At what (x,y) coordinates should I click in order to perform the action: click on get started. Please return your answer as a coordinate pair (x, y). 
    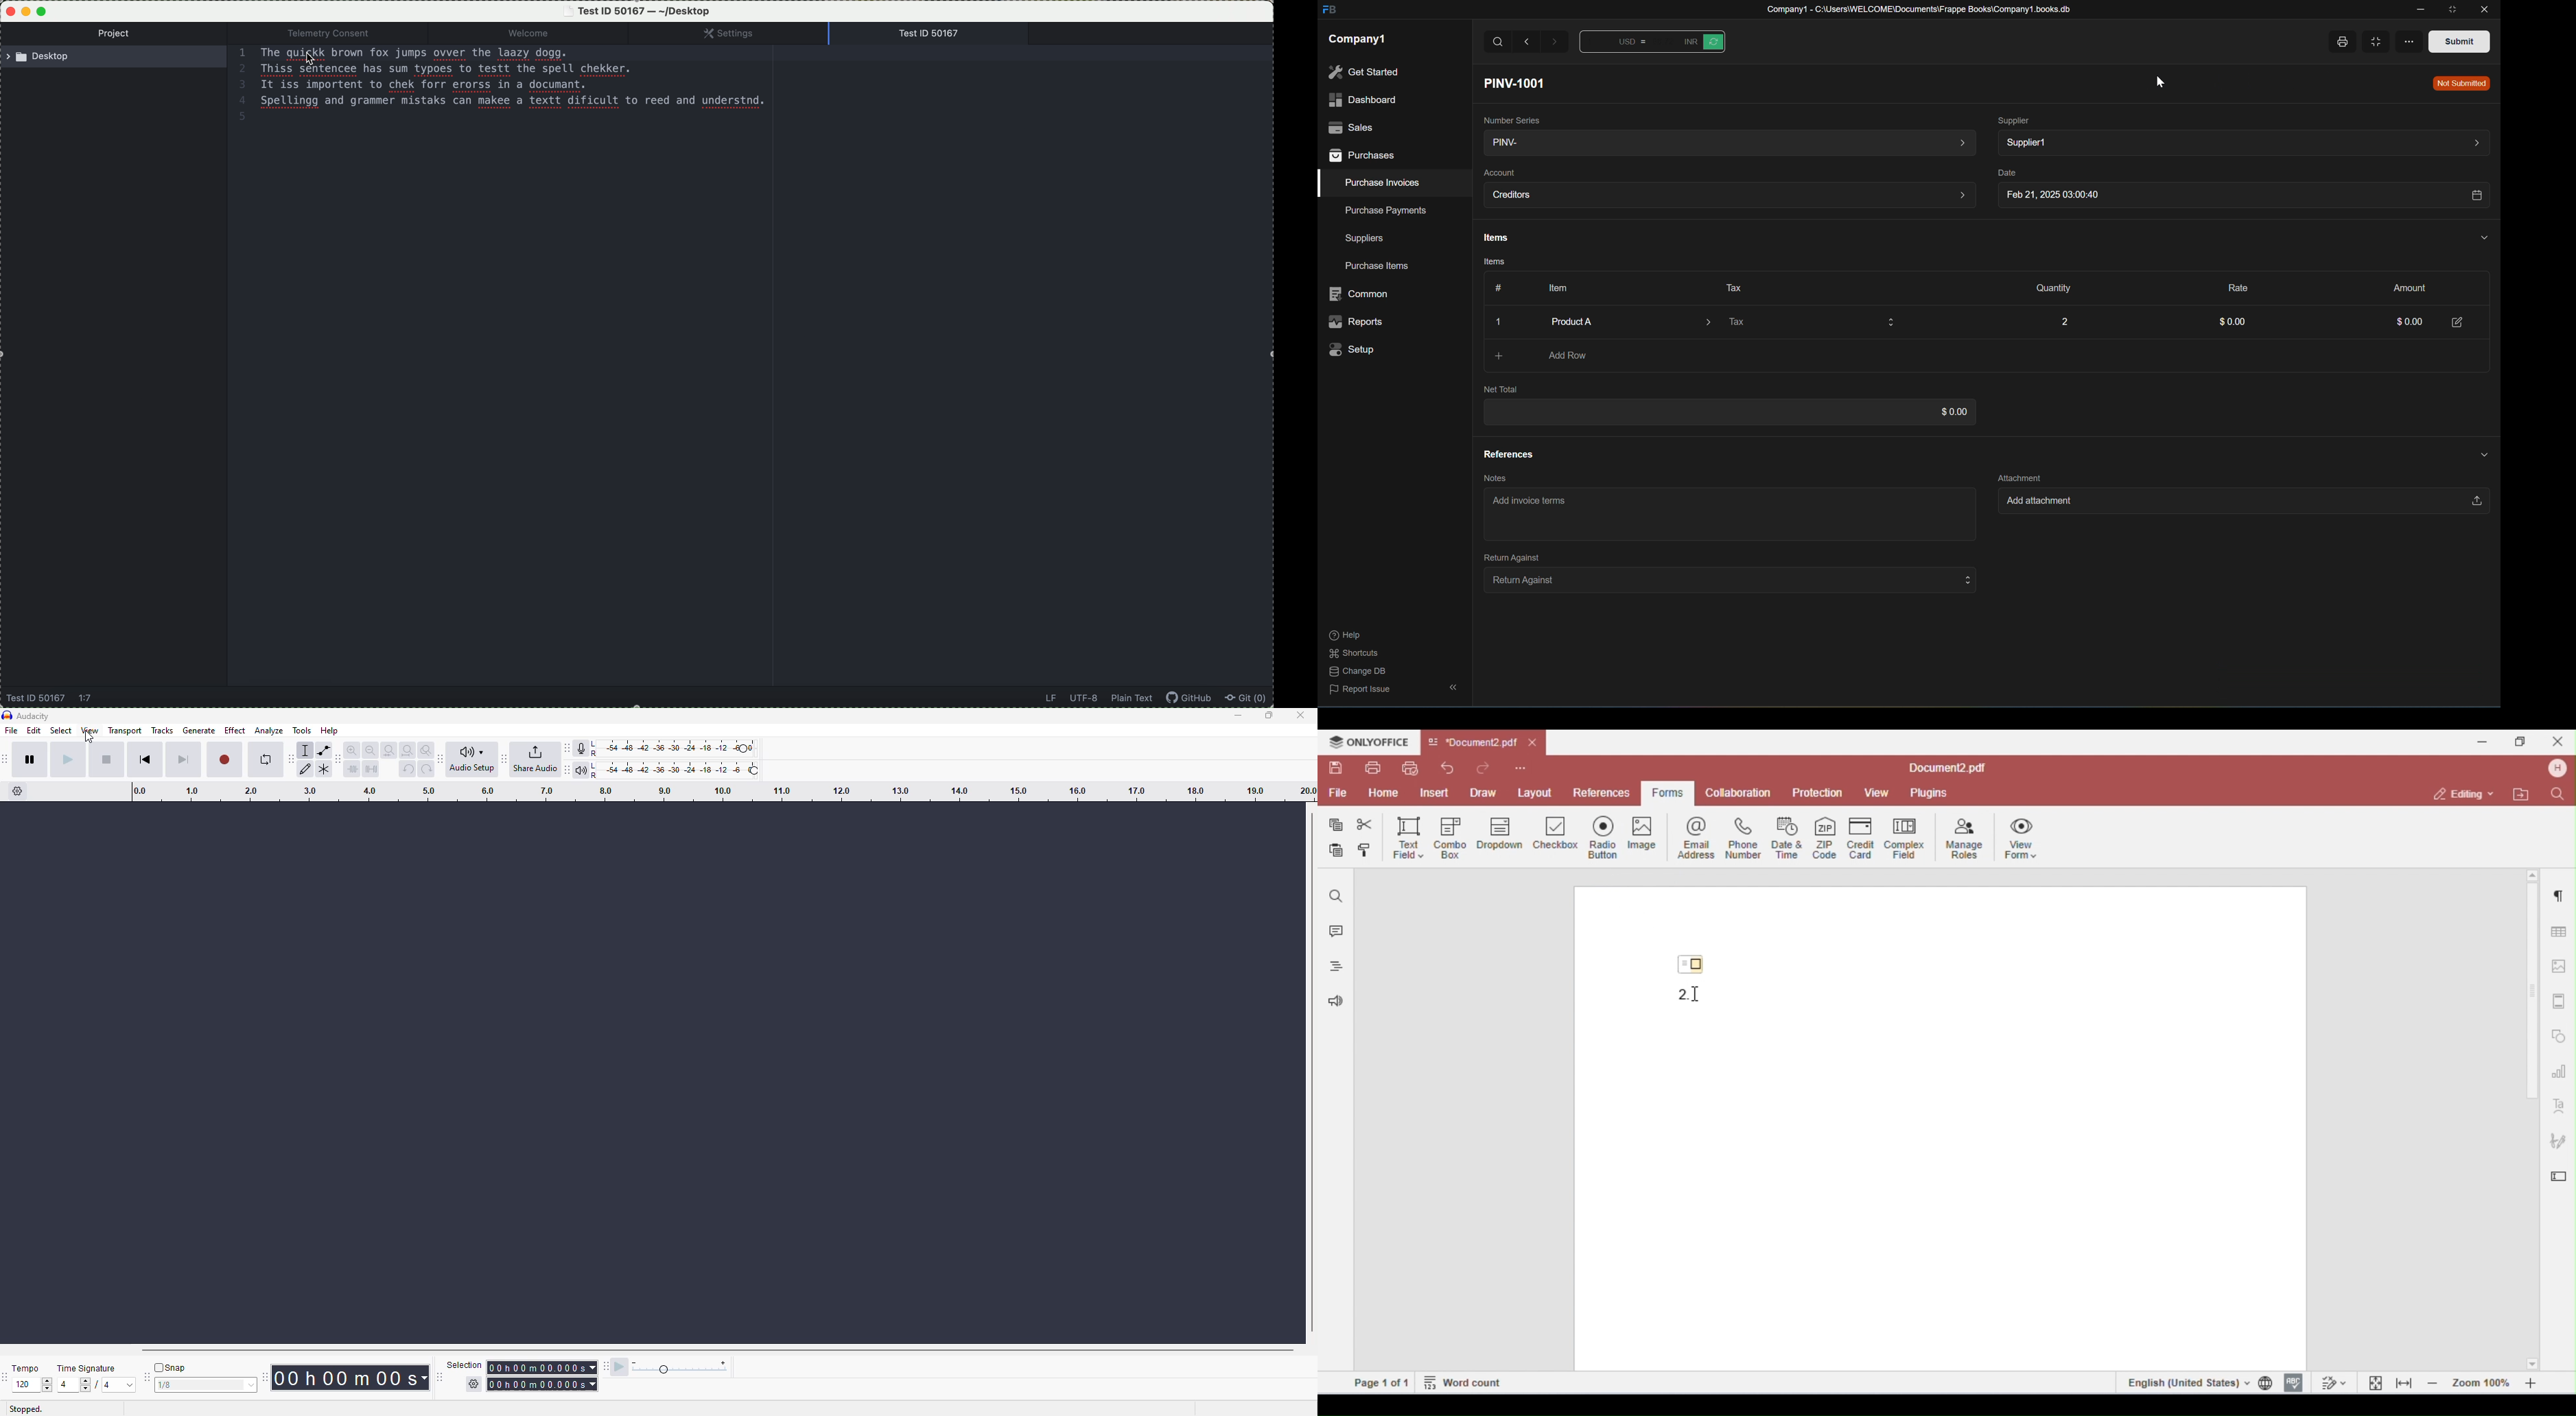
    Looking at the image, I should click on (1363, 72).